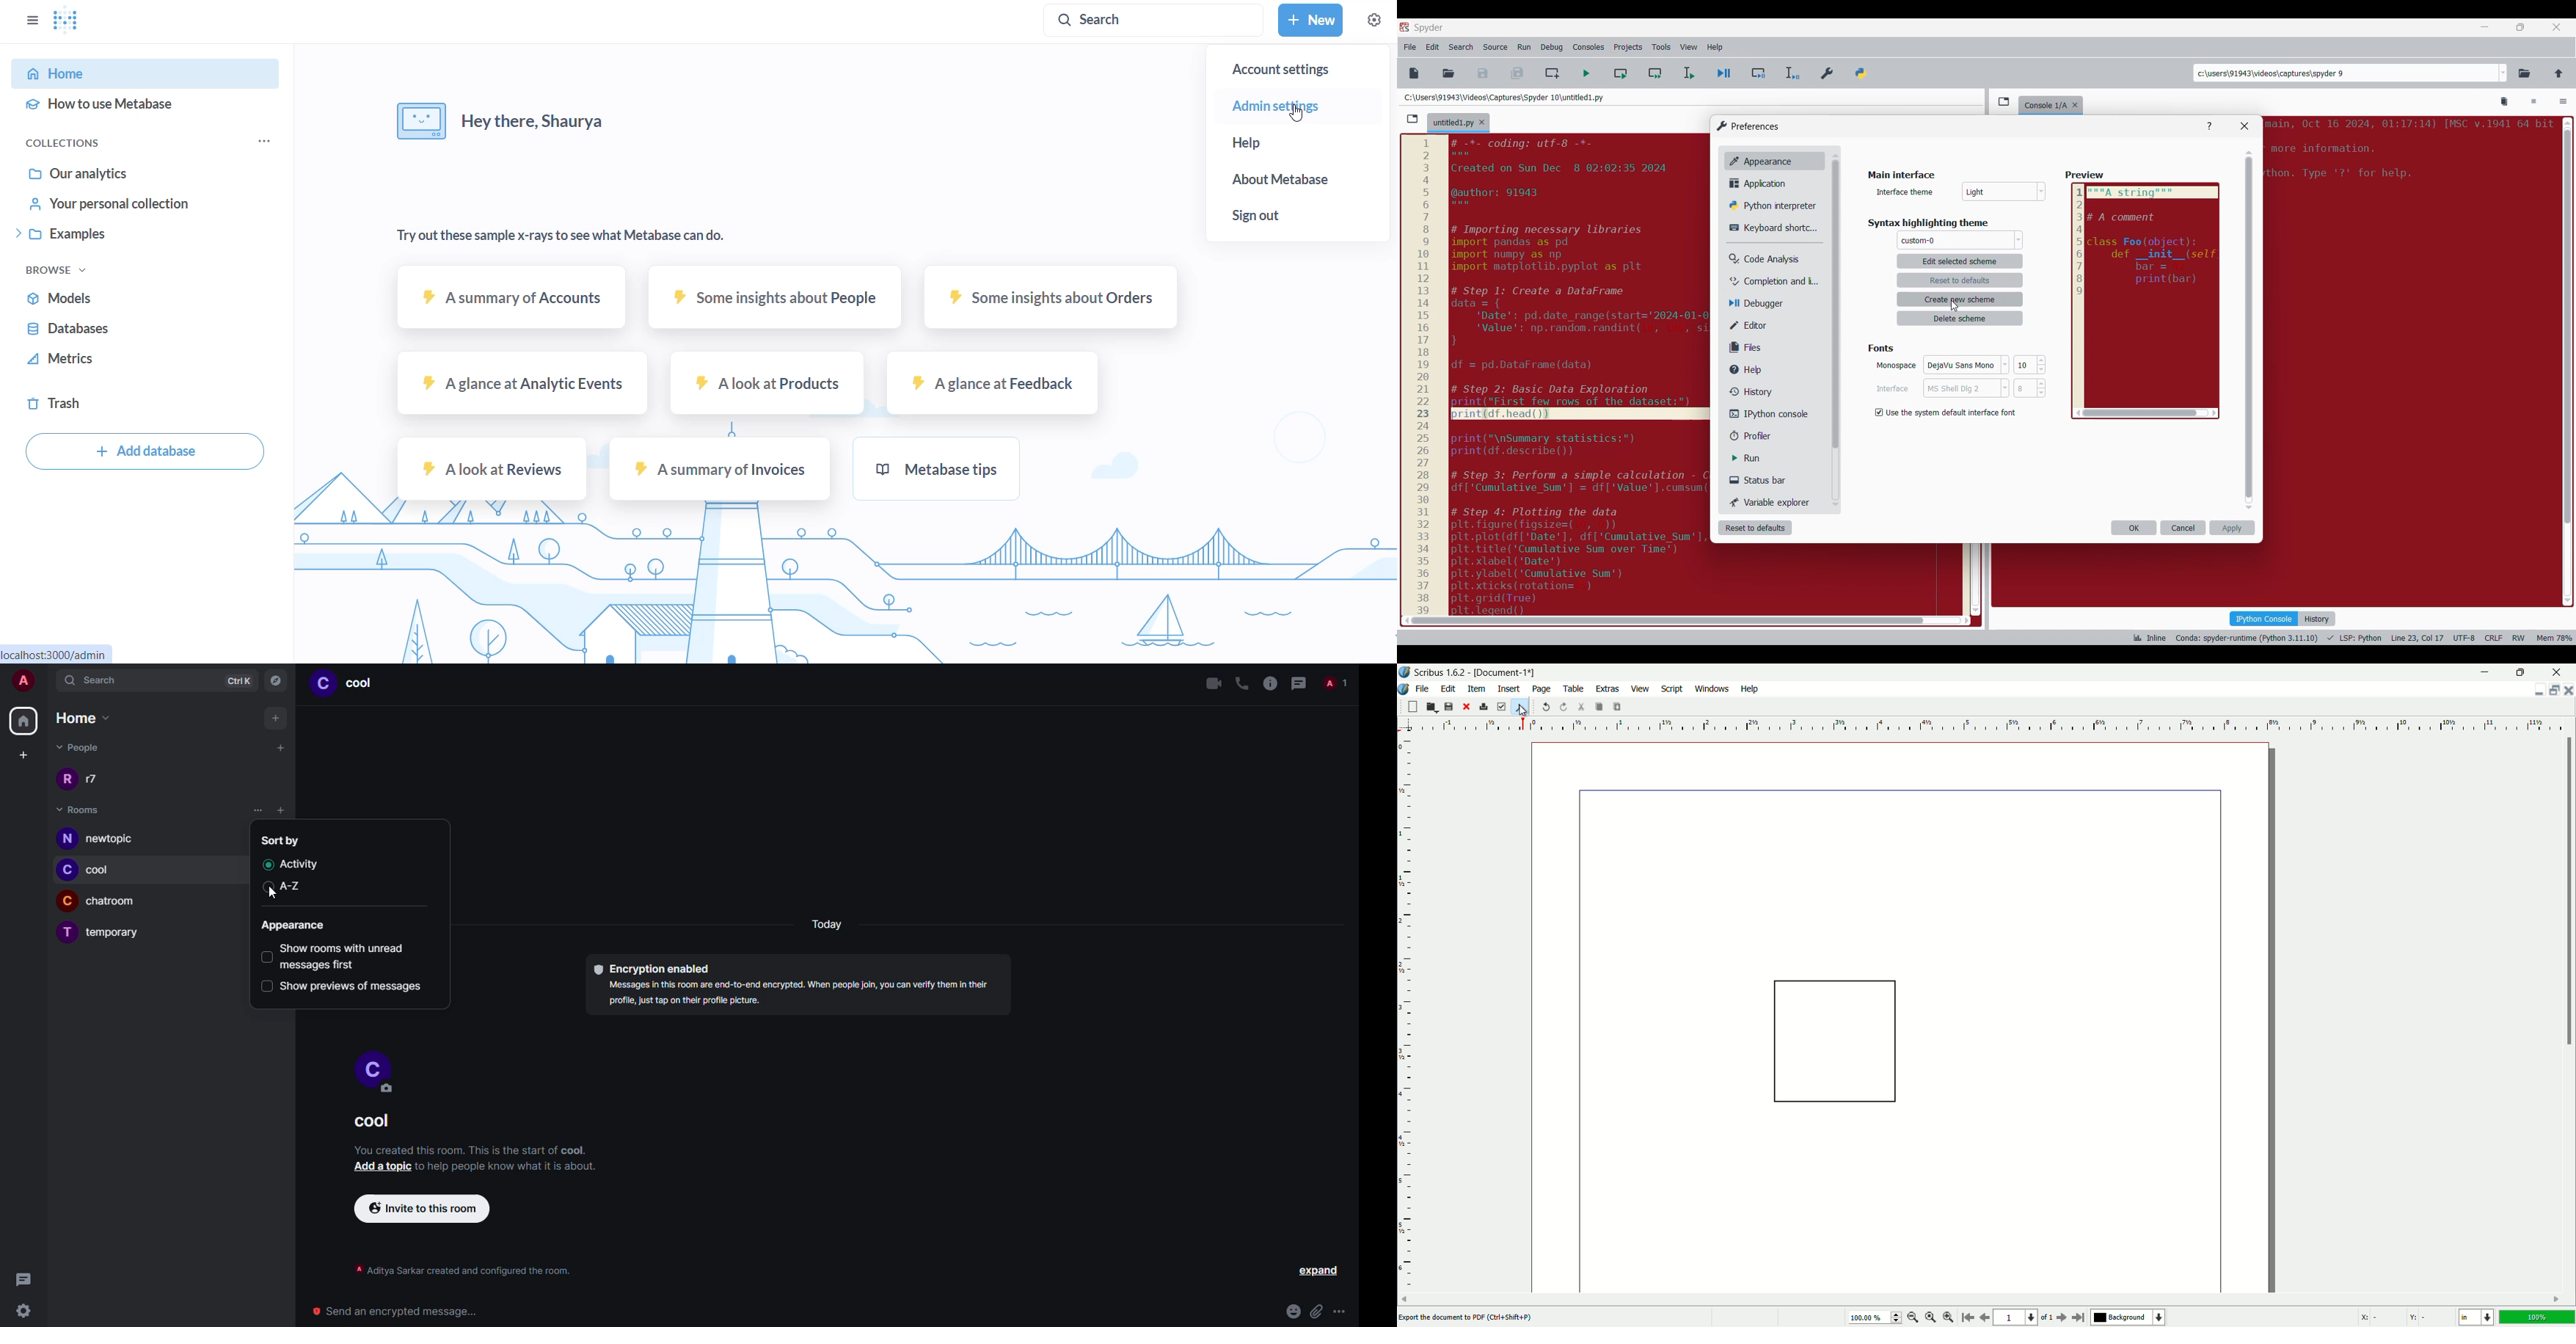 The width and height of the screenshot is (2576, 1344). What do you see at coordinates (1589, 47) in the screenshot?
I see `Consoles menu` at bounding box center [1589, 47].